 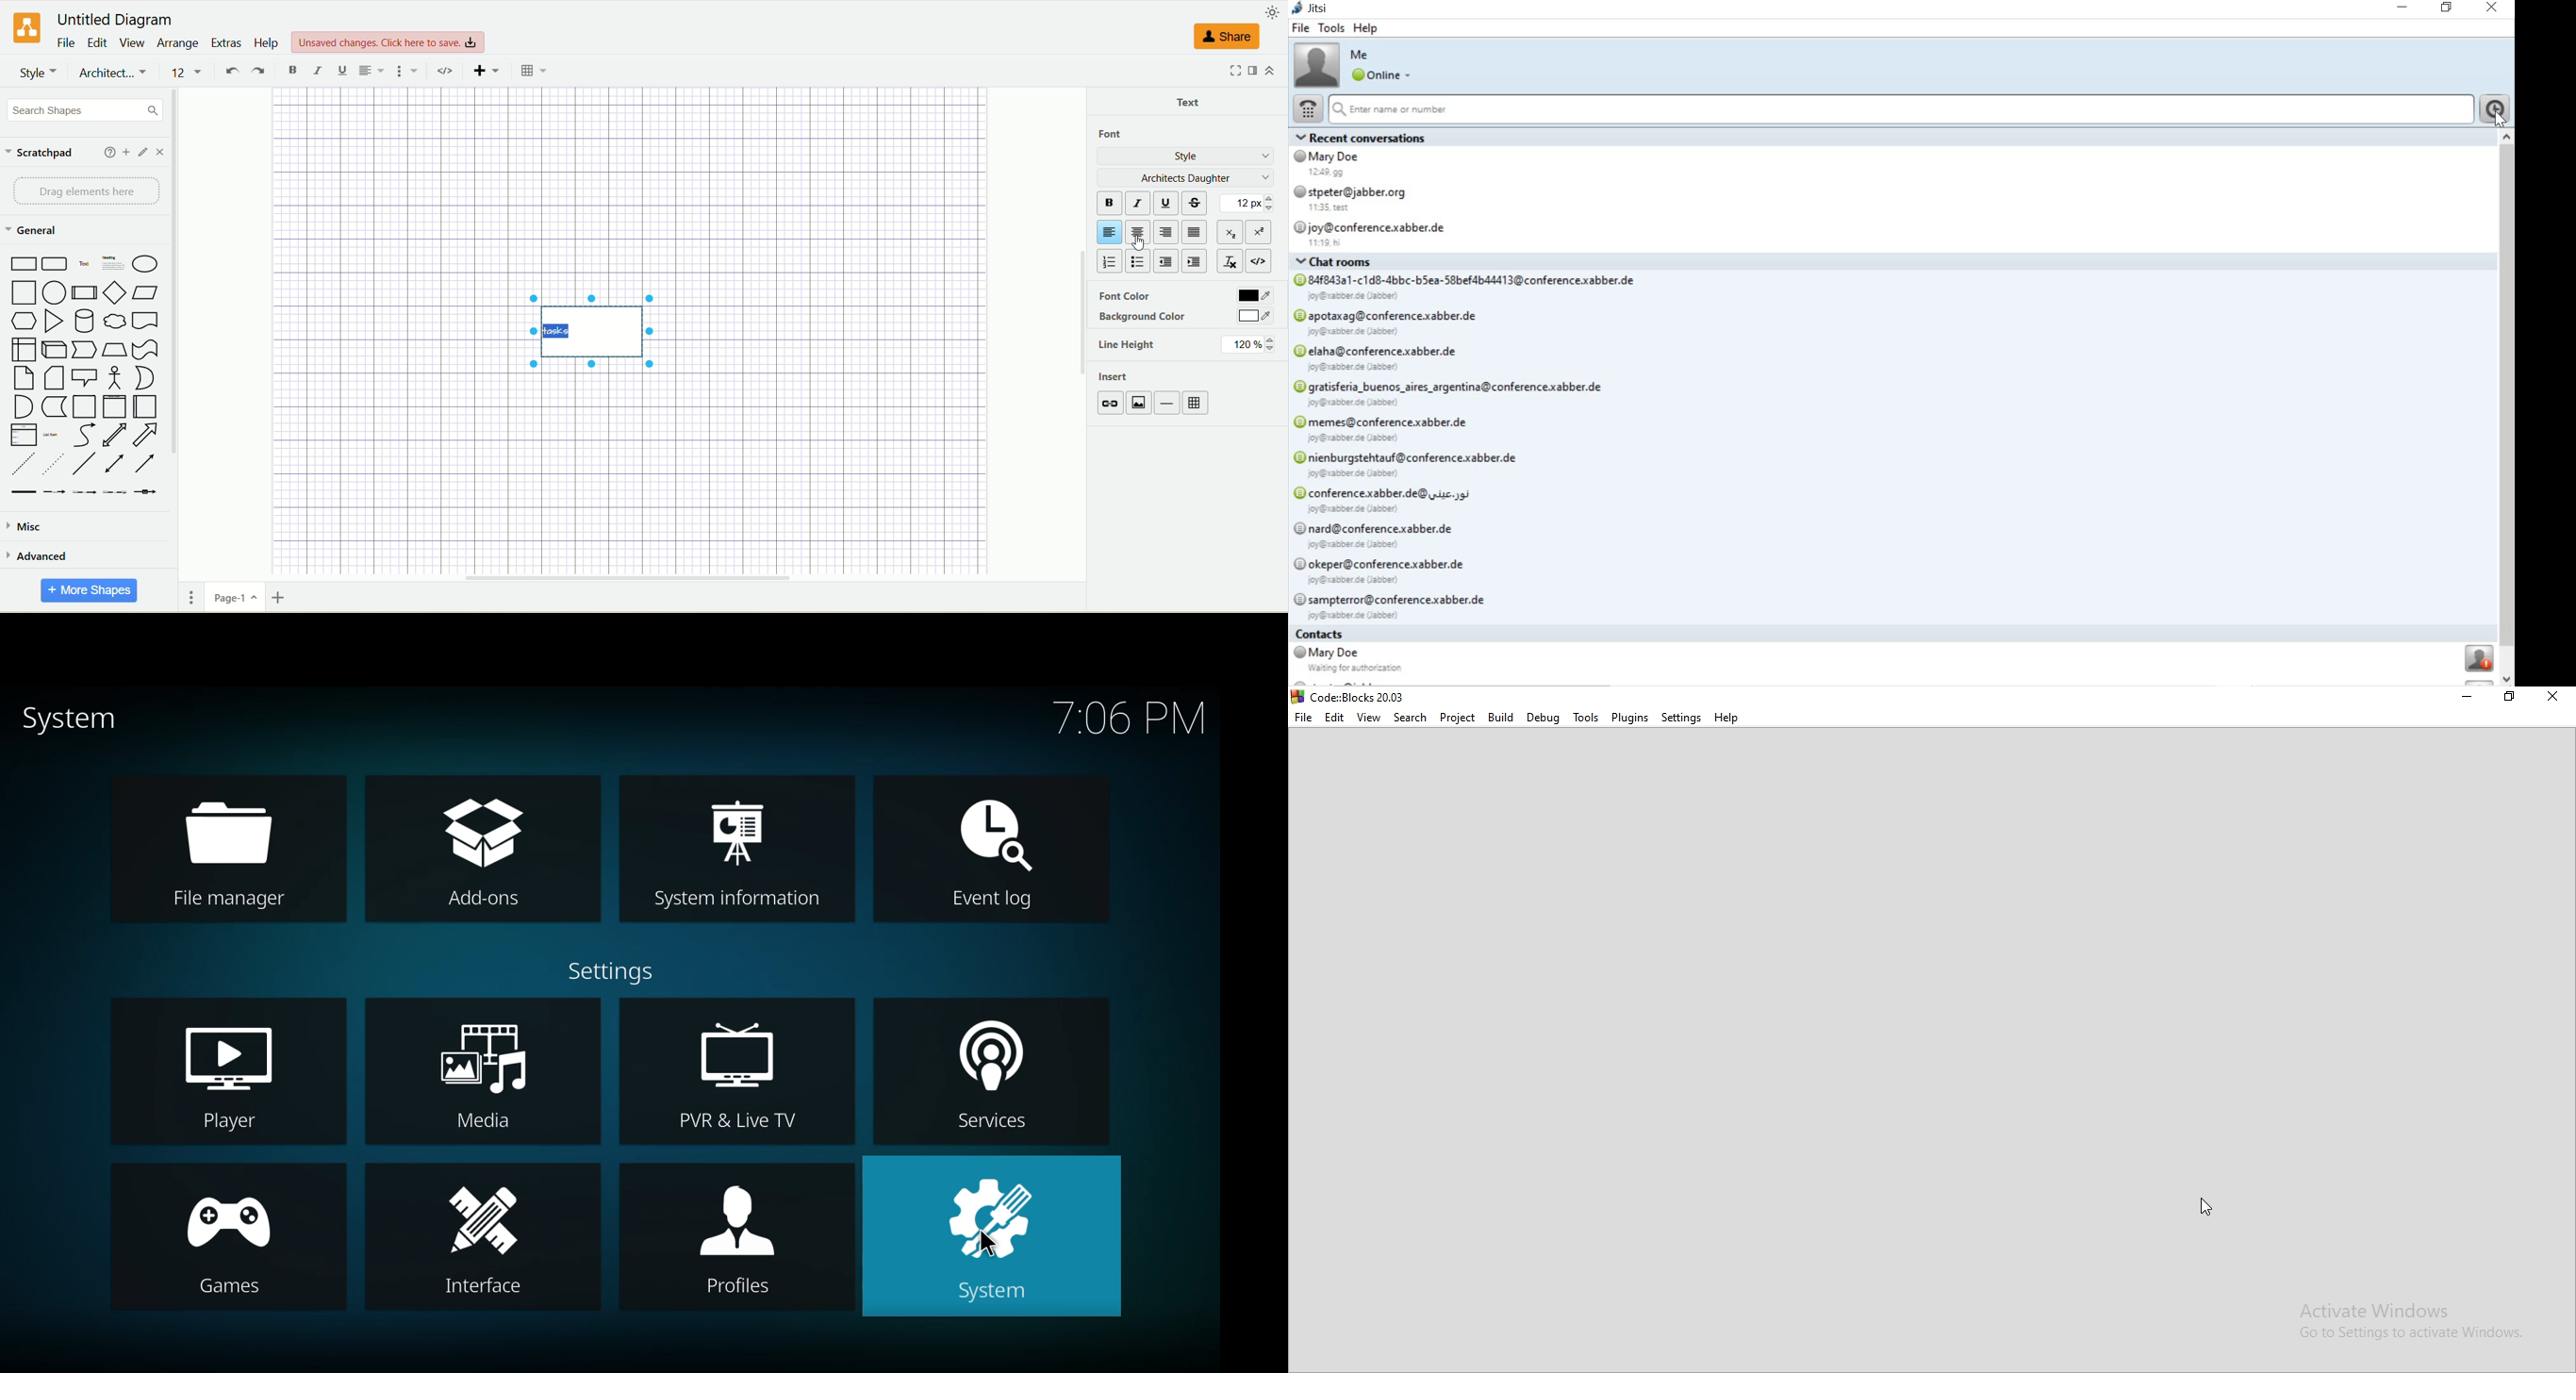 I want to click on search shapes, so click(x=86, y=110).